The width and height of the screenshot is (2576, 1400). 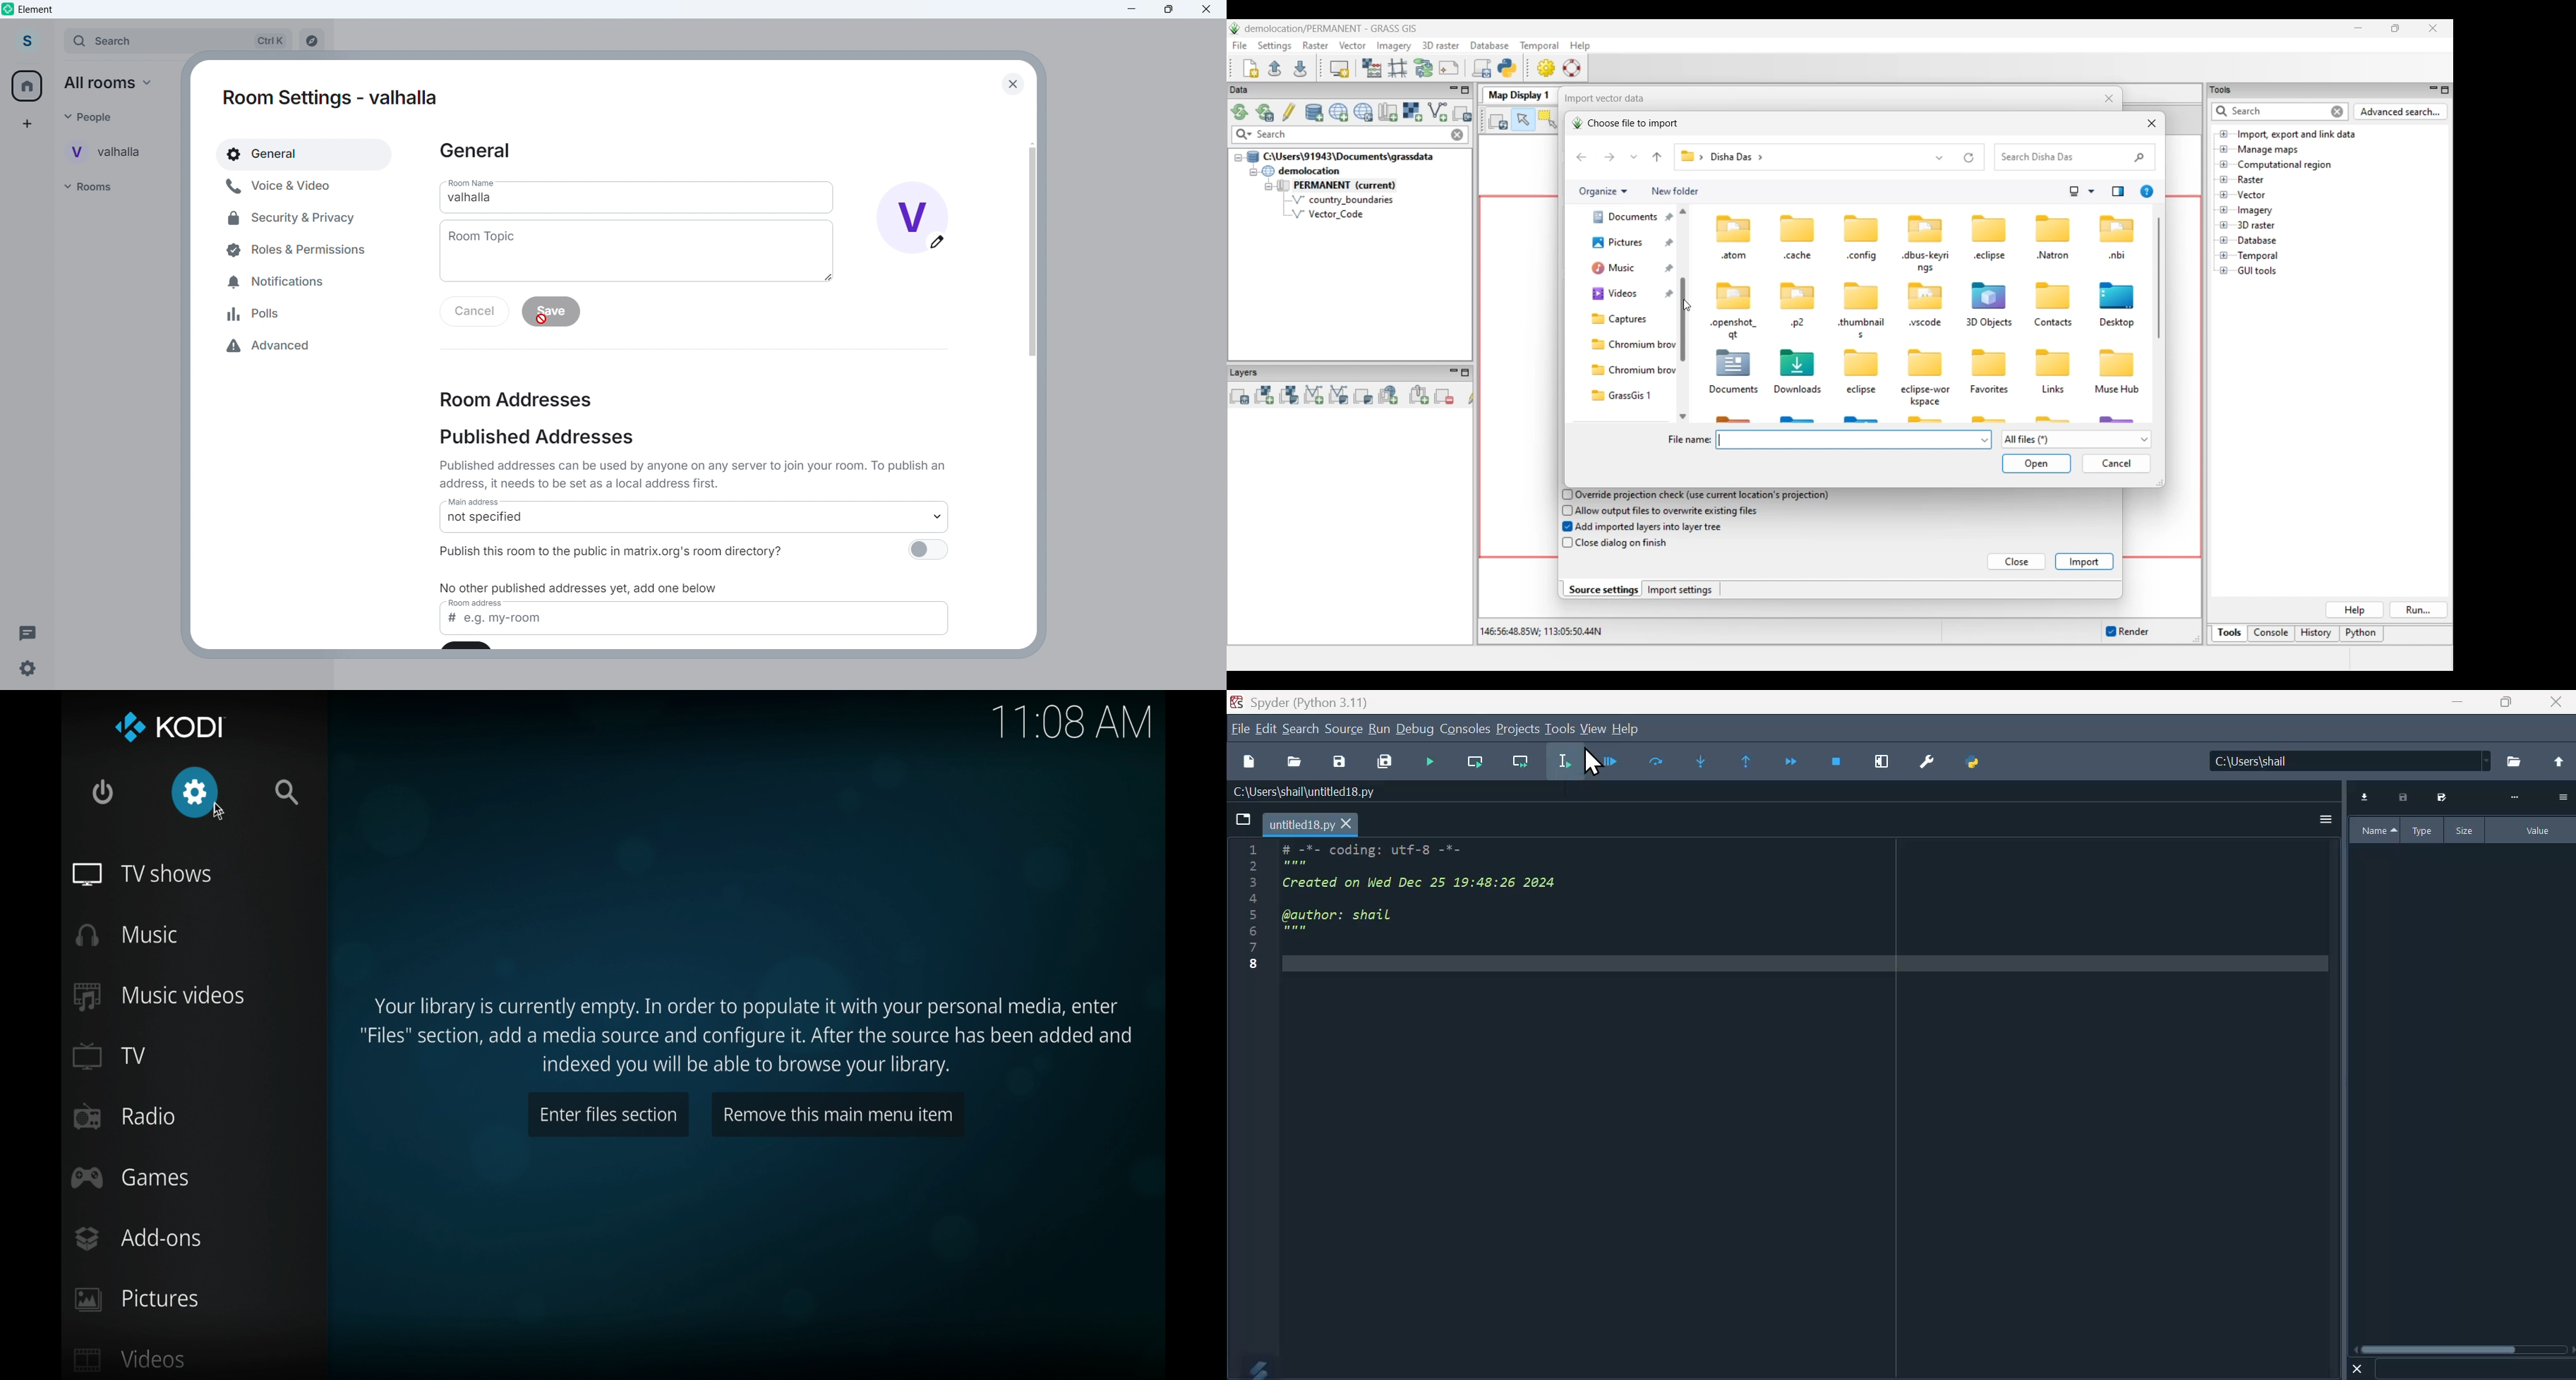 I want to click on w == Coding. ULT=0 ==Created on Wed Dec 25 19:48:26 2024 @author: shail, so click(x=1399, y=908).